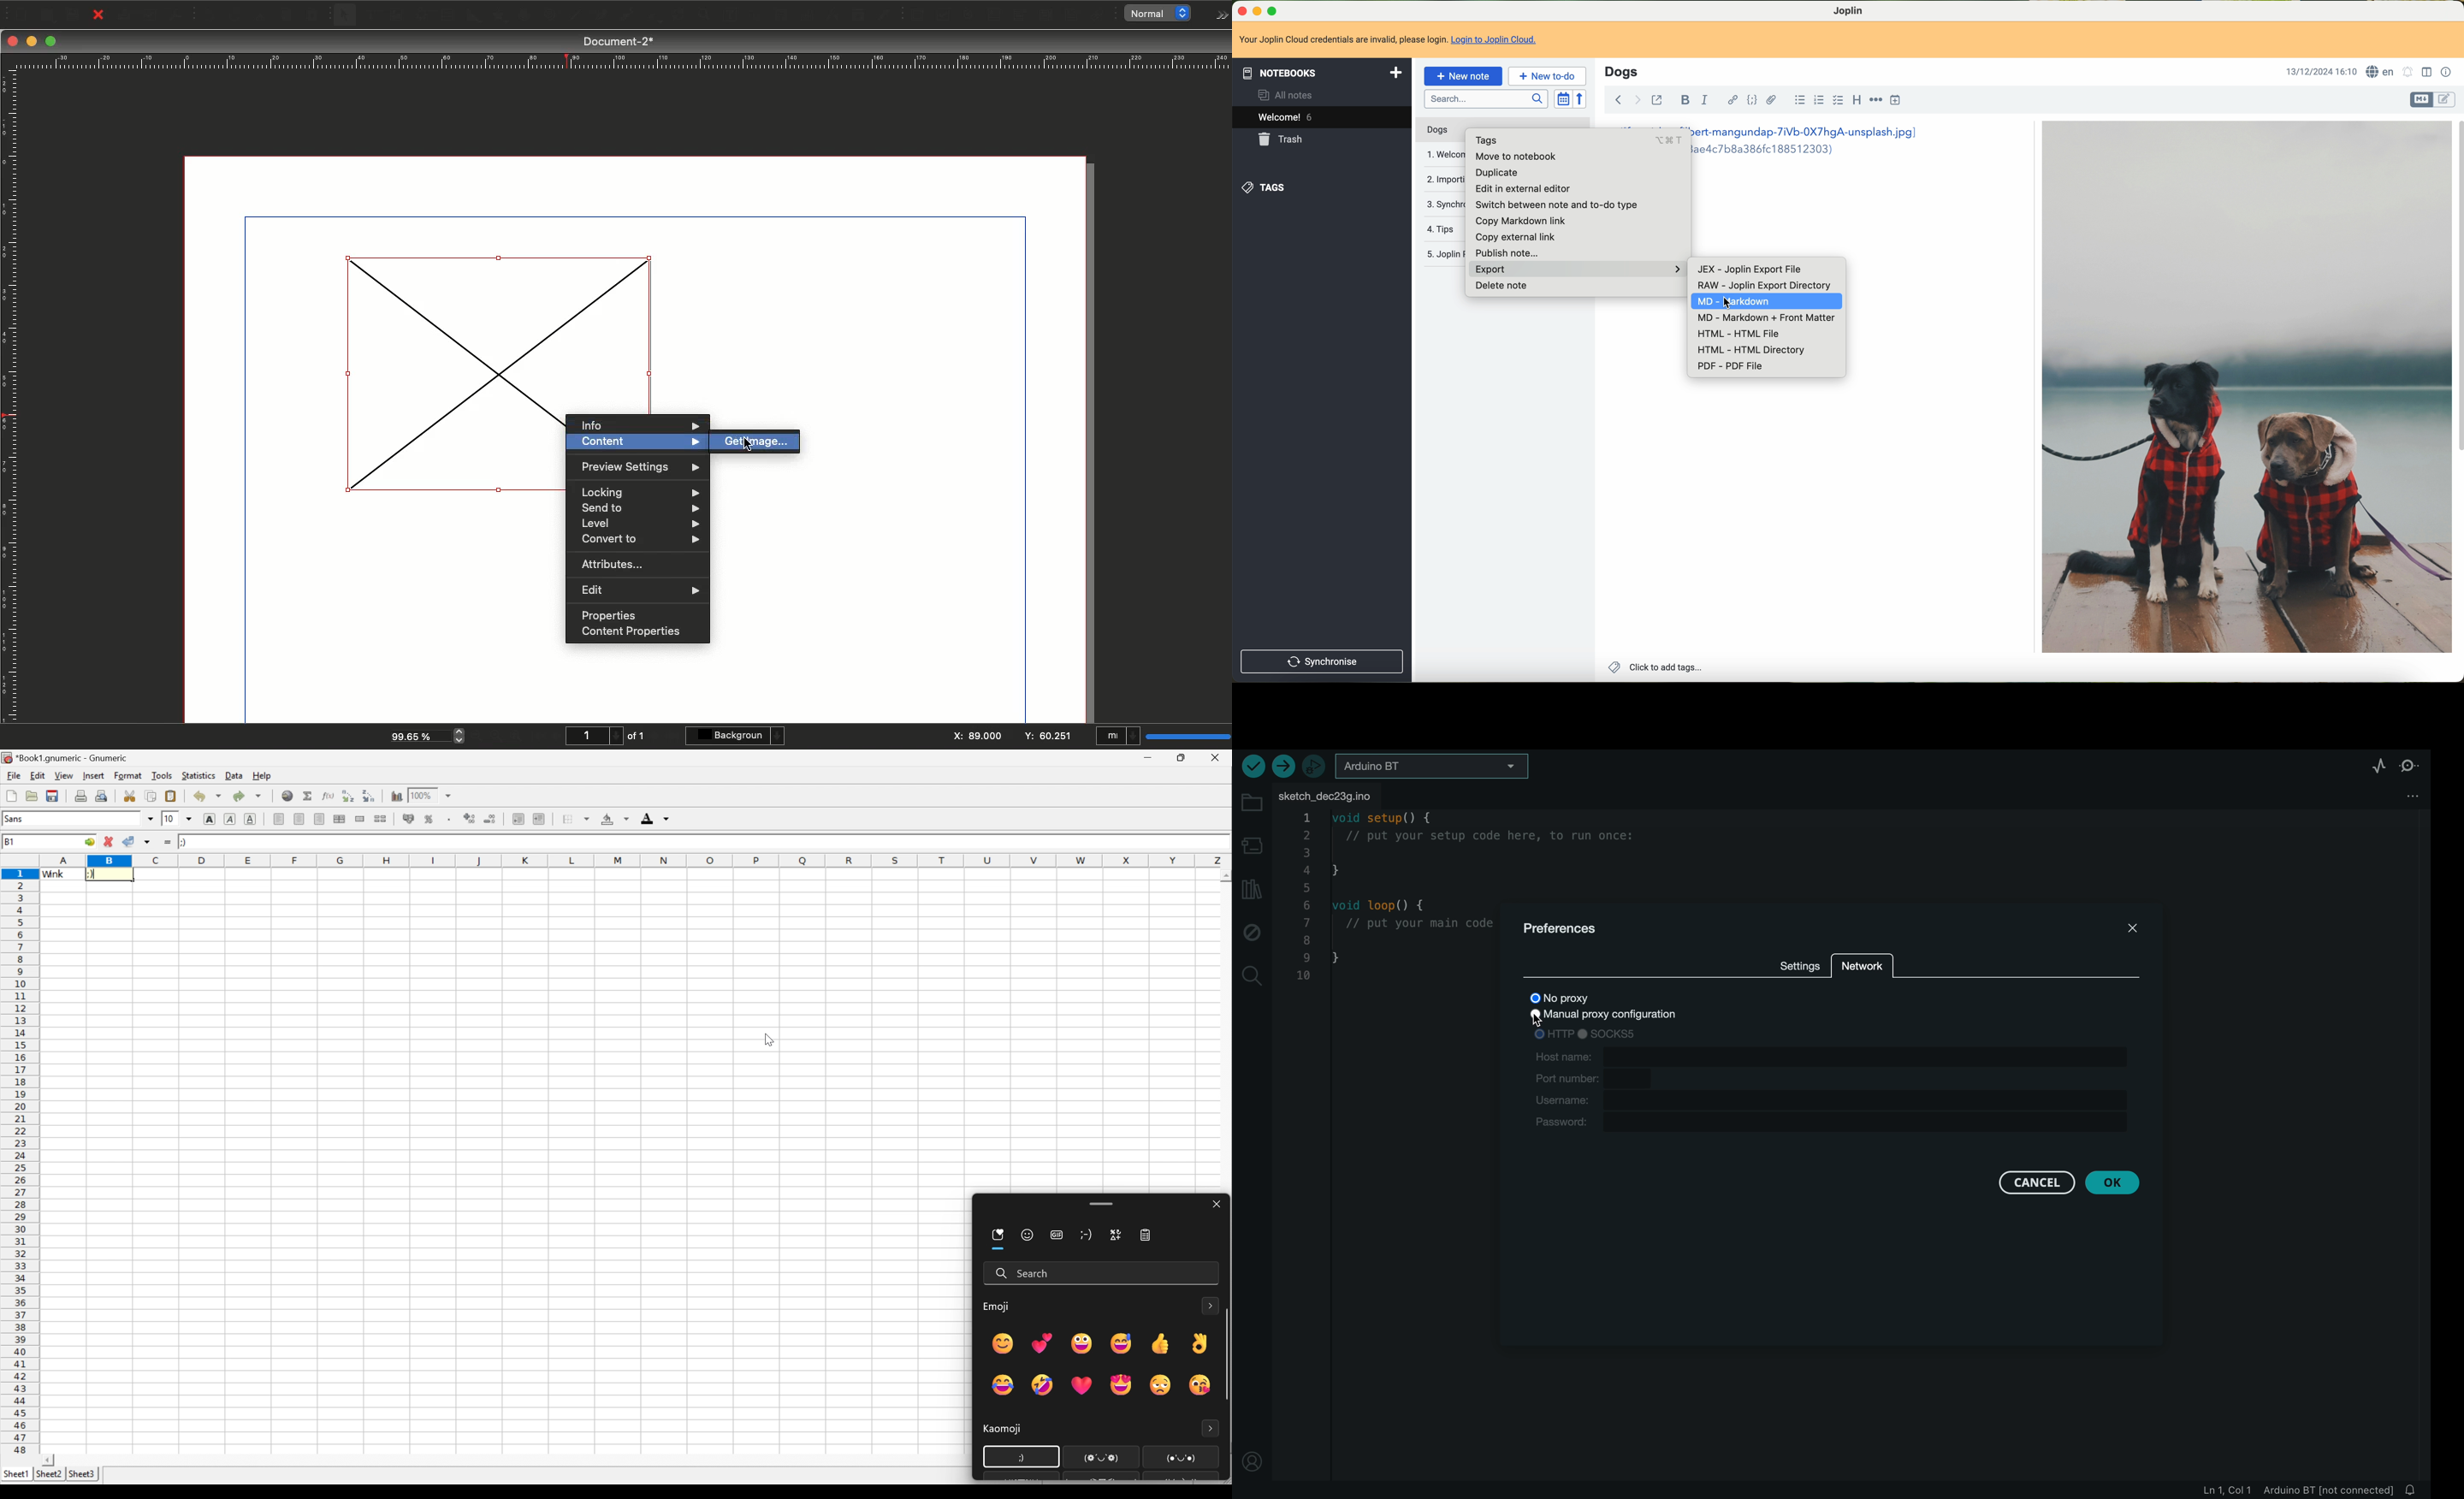 The width and height of the screenshot is (2464, 1512). What do you see at coordinates (639, 524) in the screenshot?
I see `Level` at bounding box center [639, 524].